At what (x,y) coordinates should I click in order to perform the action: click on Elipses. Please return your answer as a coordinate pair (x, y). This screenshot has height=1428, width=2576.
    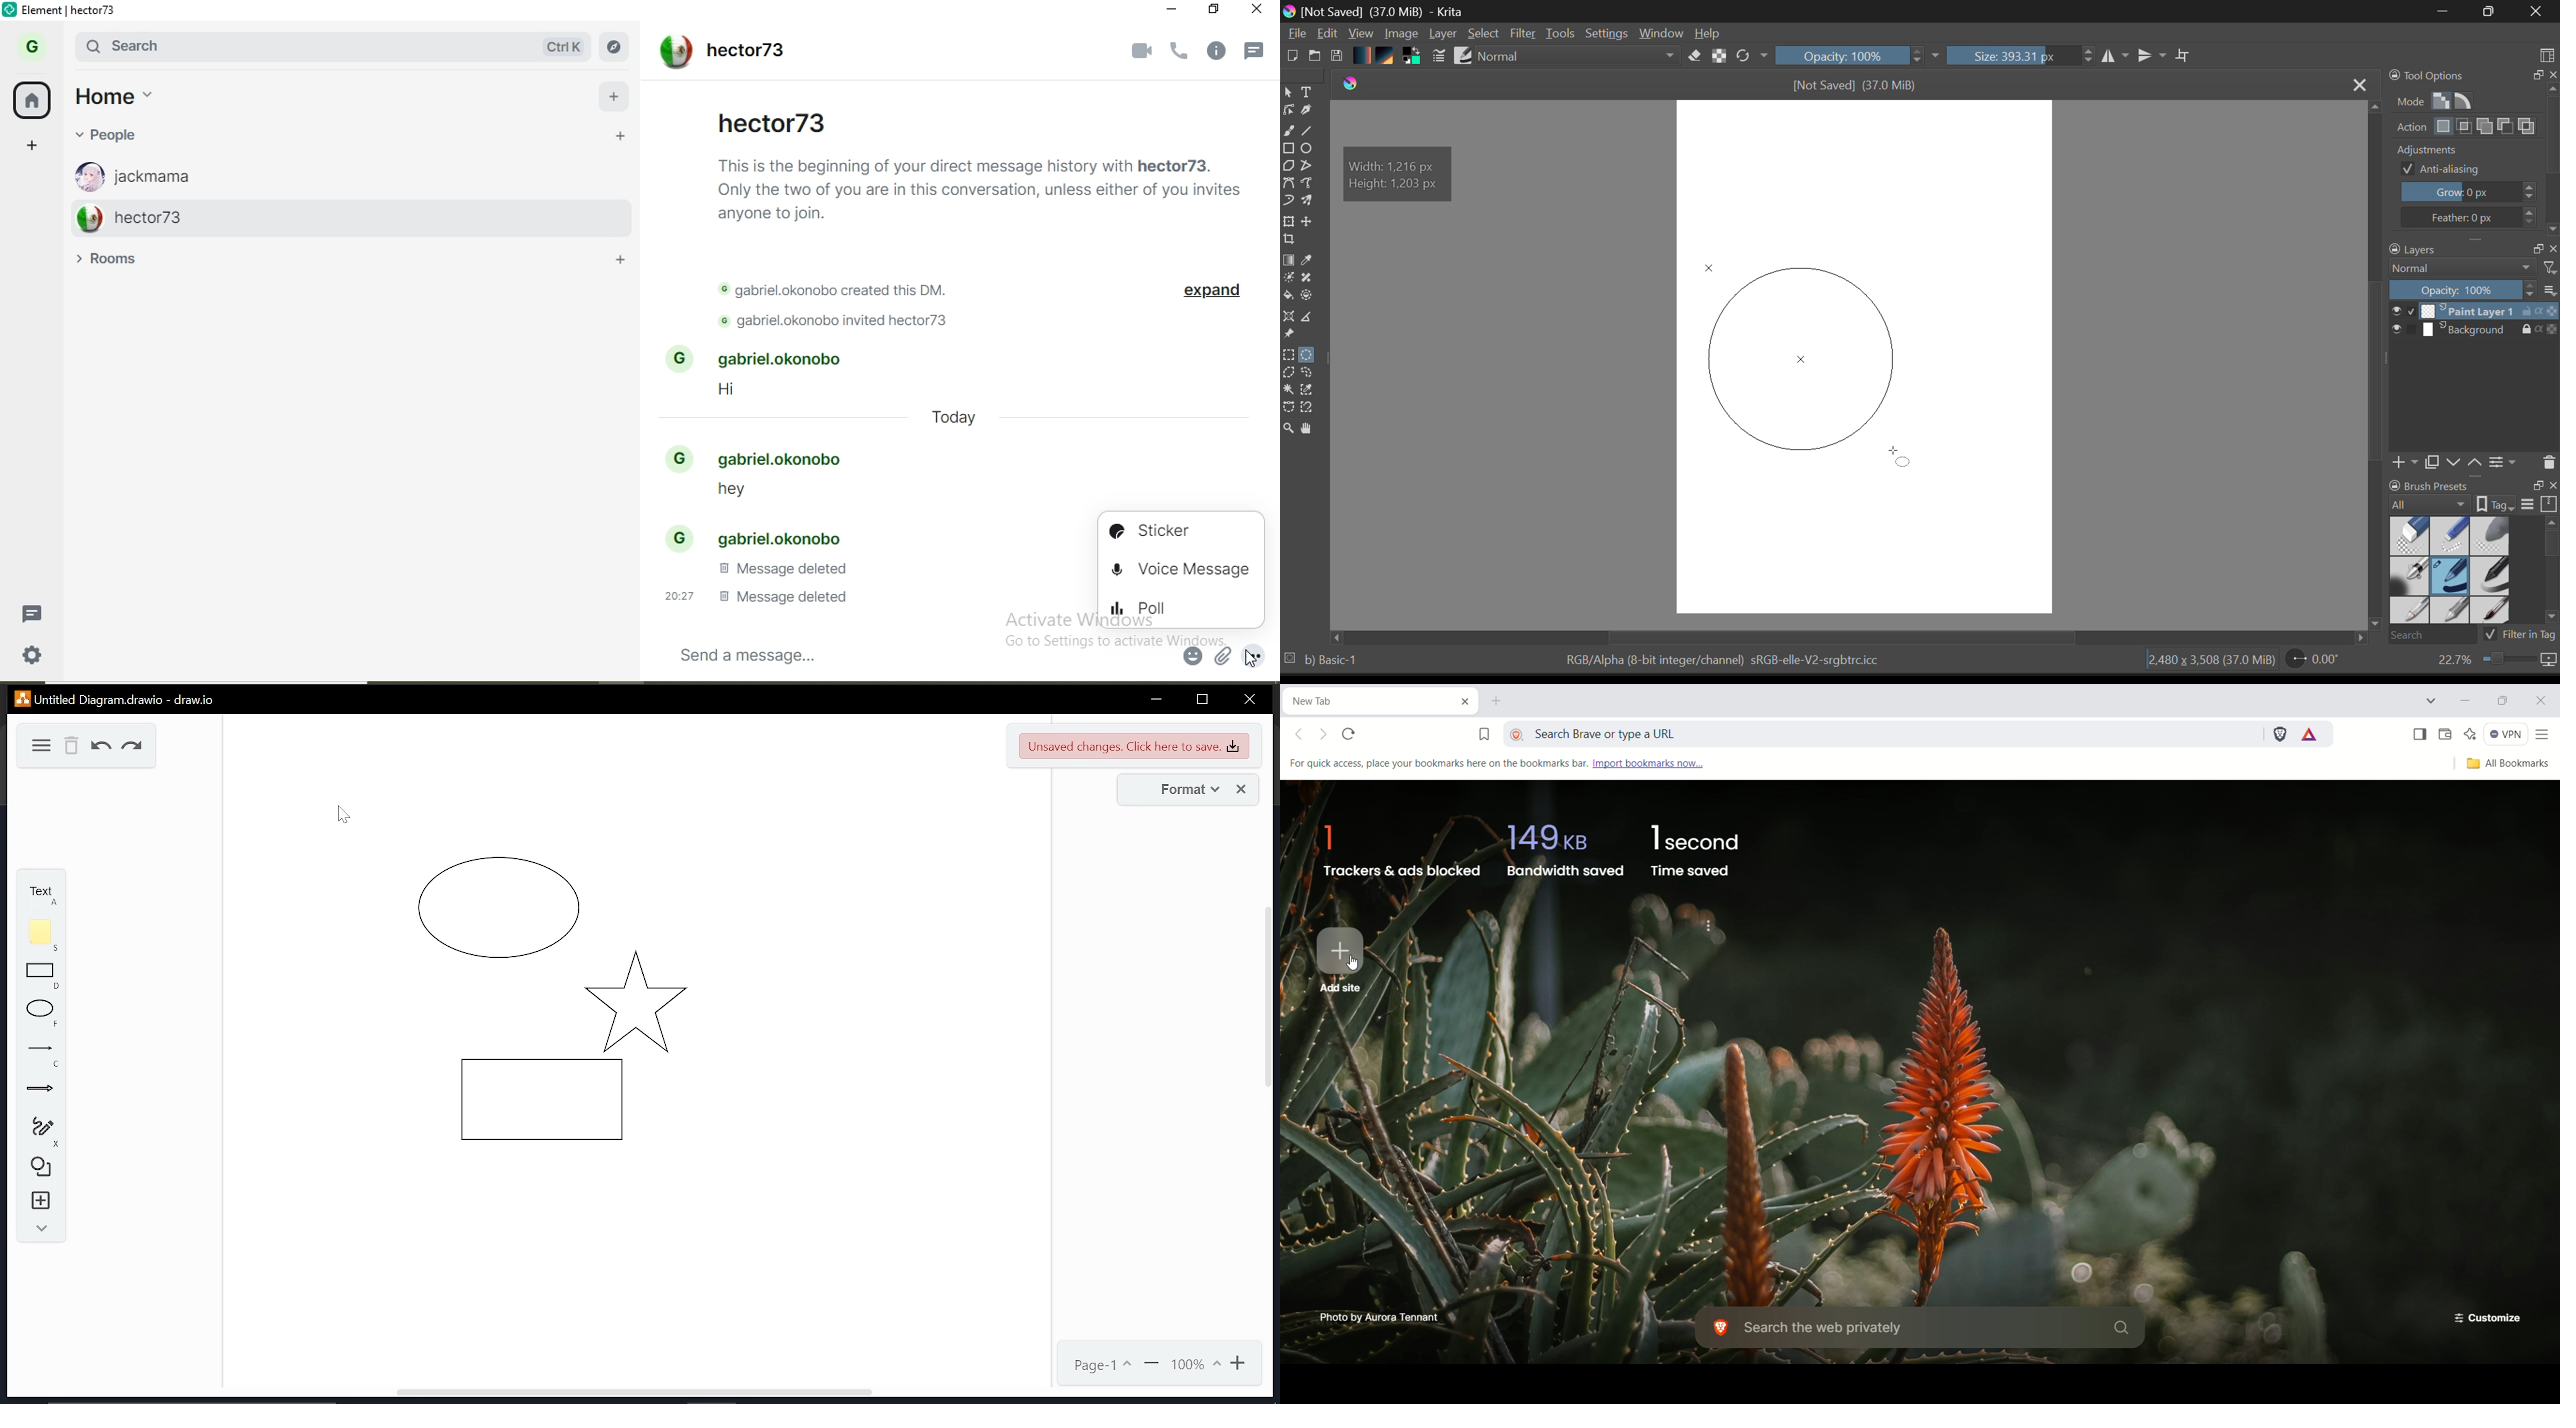
    Looking at the image, I should click on (1309, 150).